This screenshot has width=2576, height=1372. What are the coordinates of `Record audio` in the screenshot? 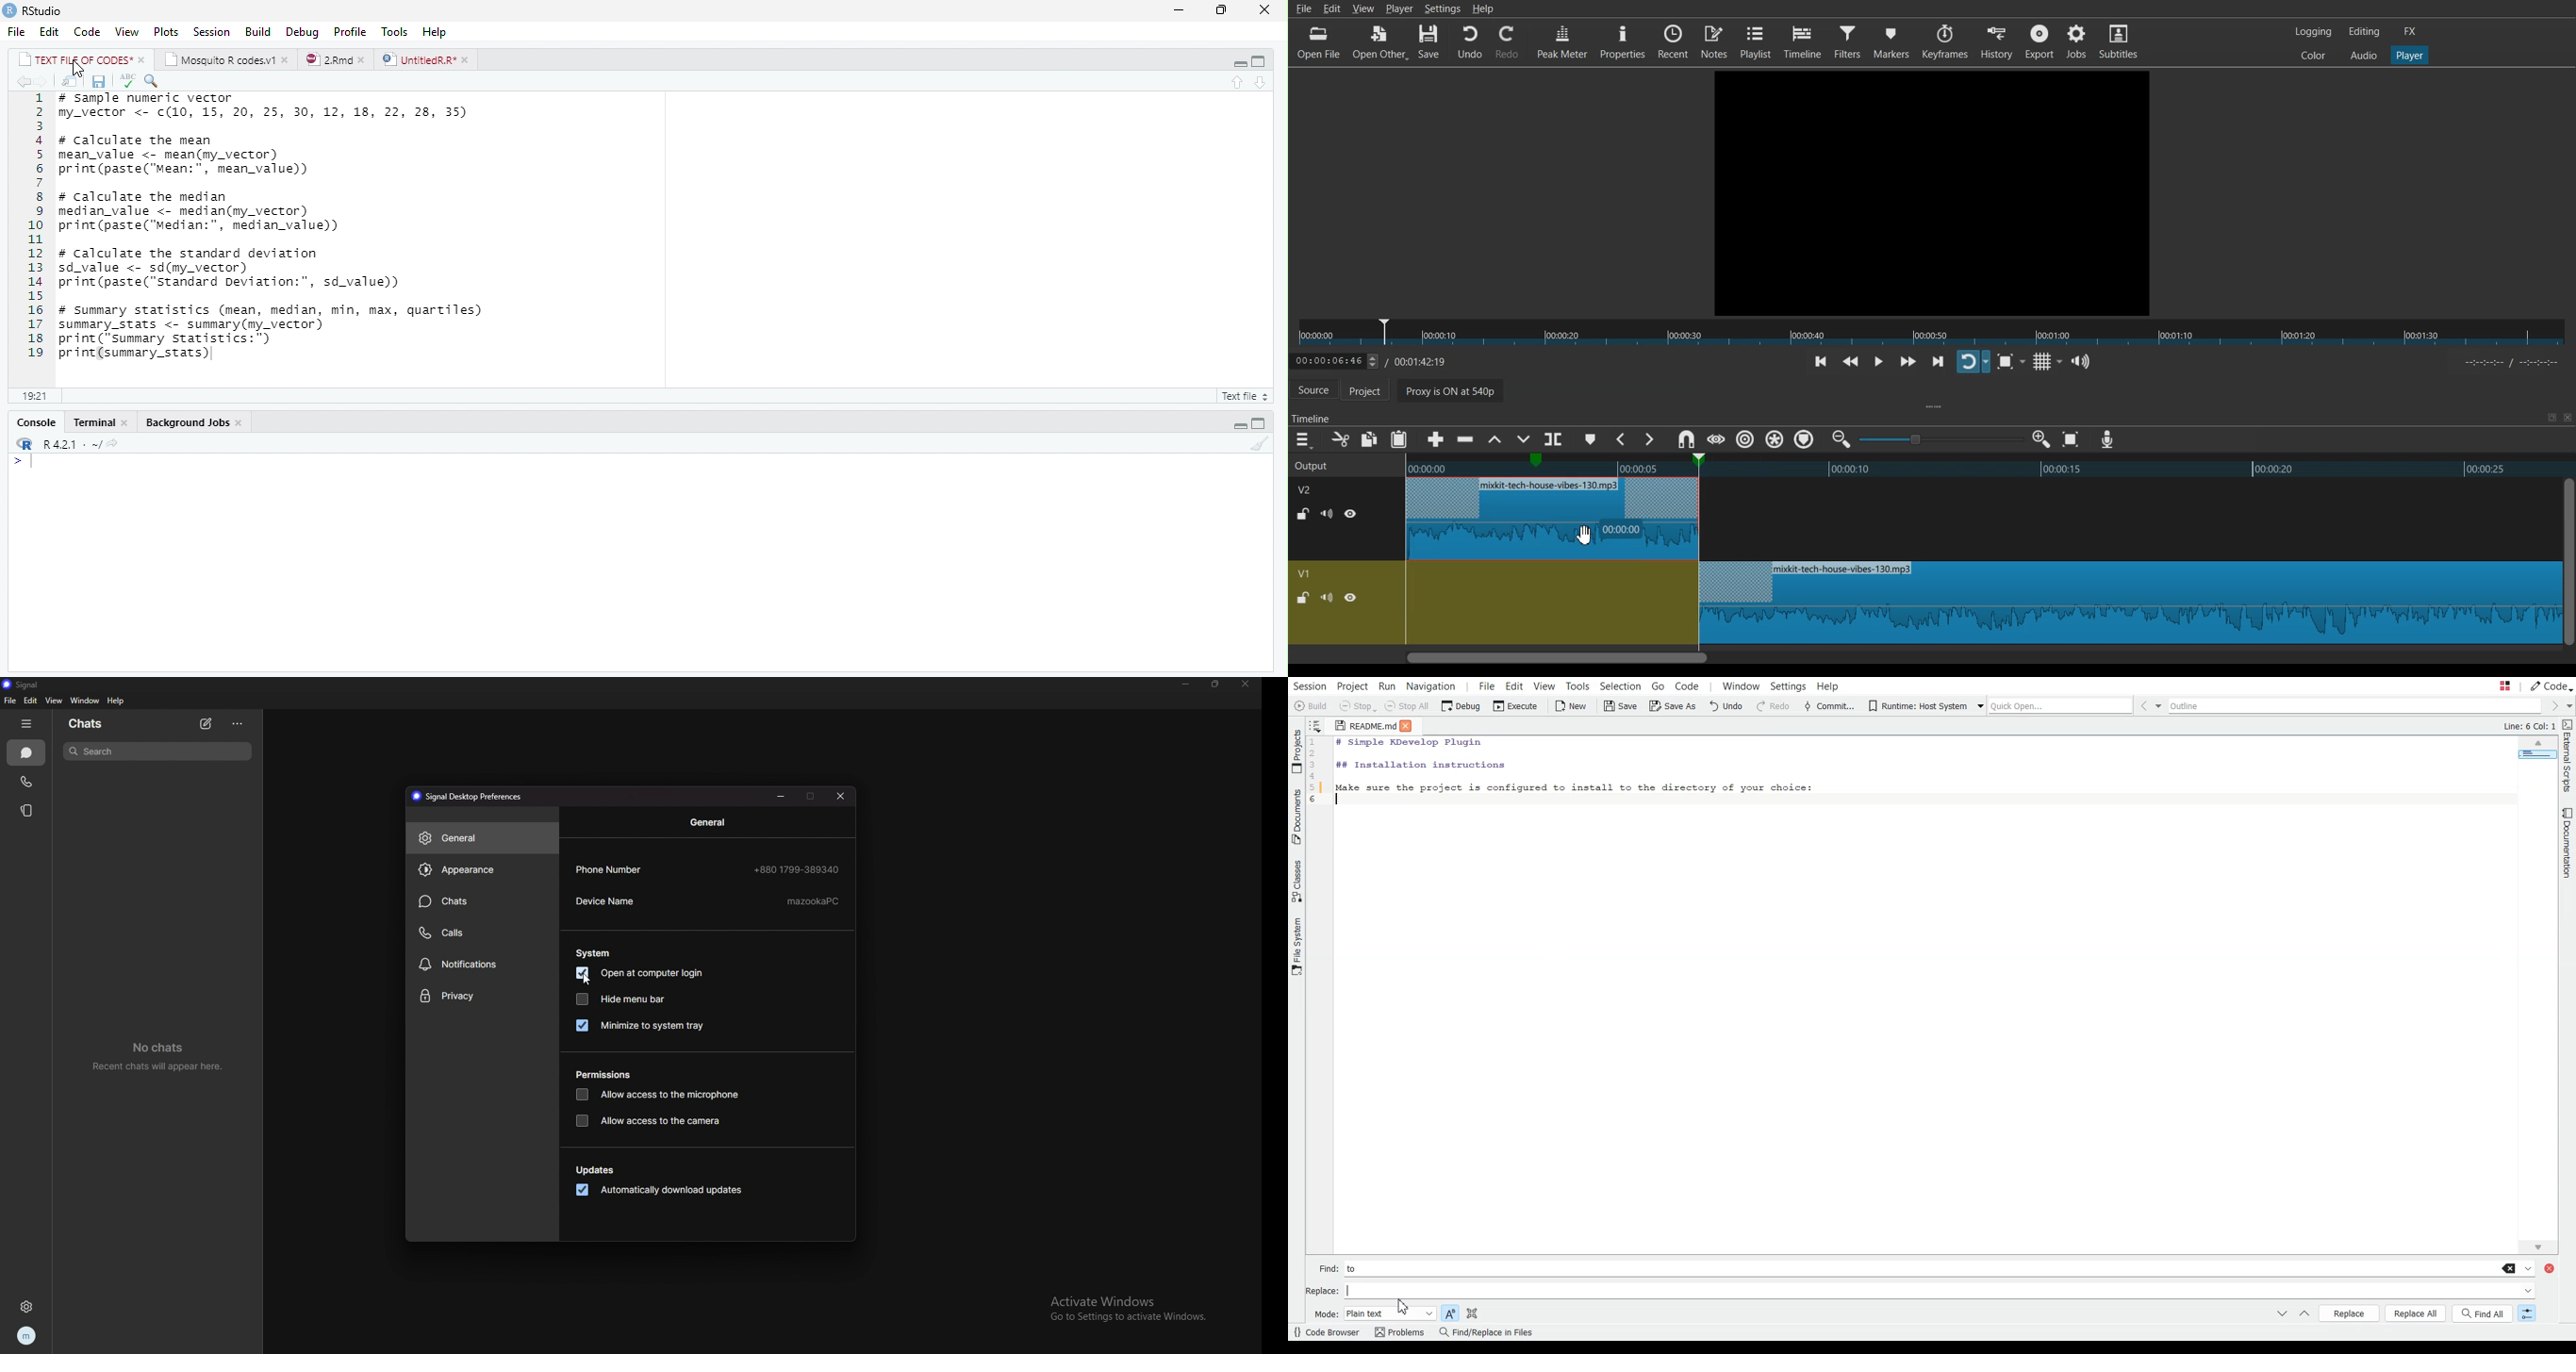 It's located at (2106, 440).